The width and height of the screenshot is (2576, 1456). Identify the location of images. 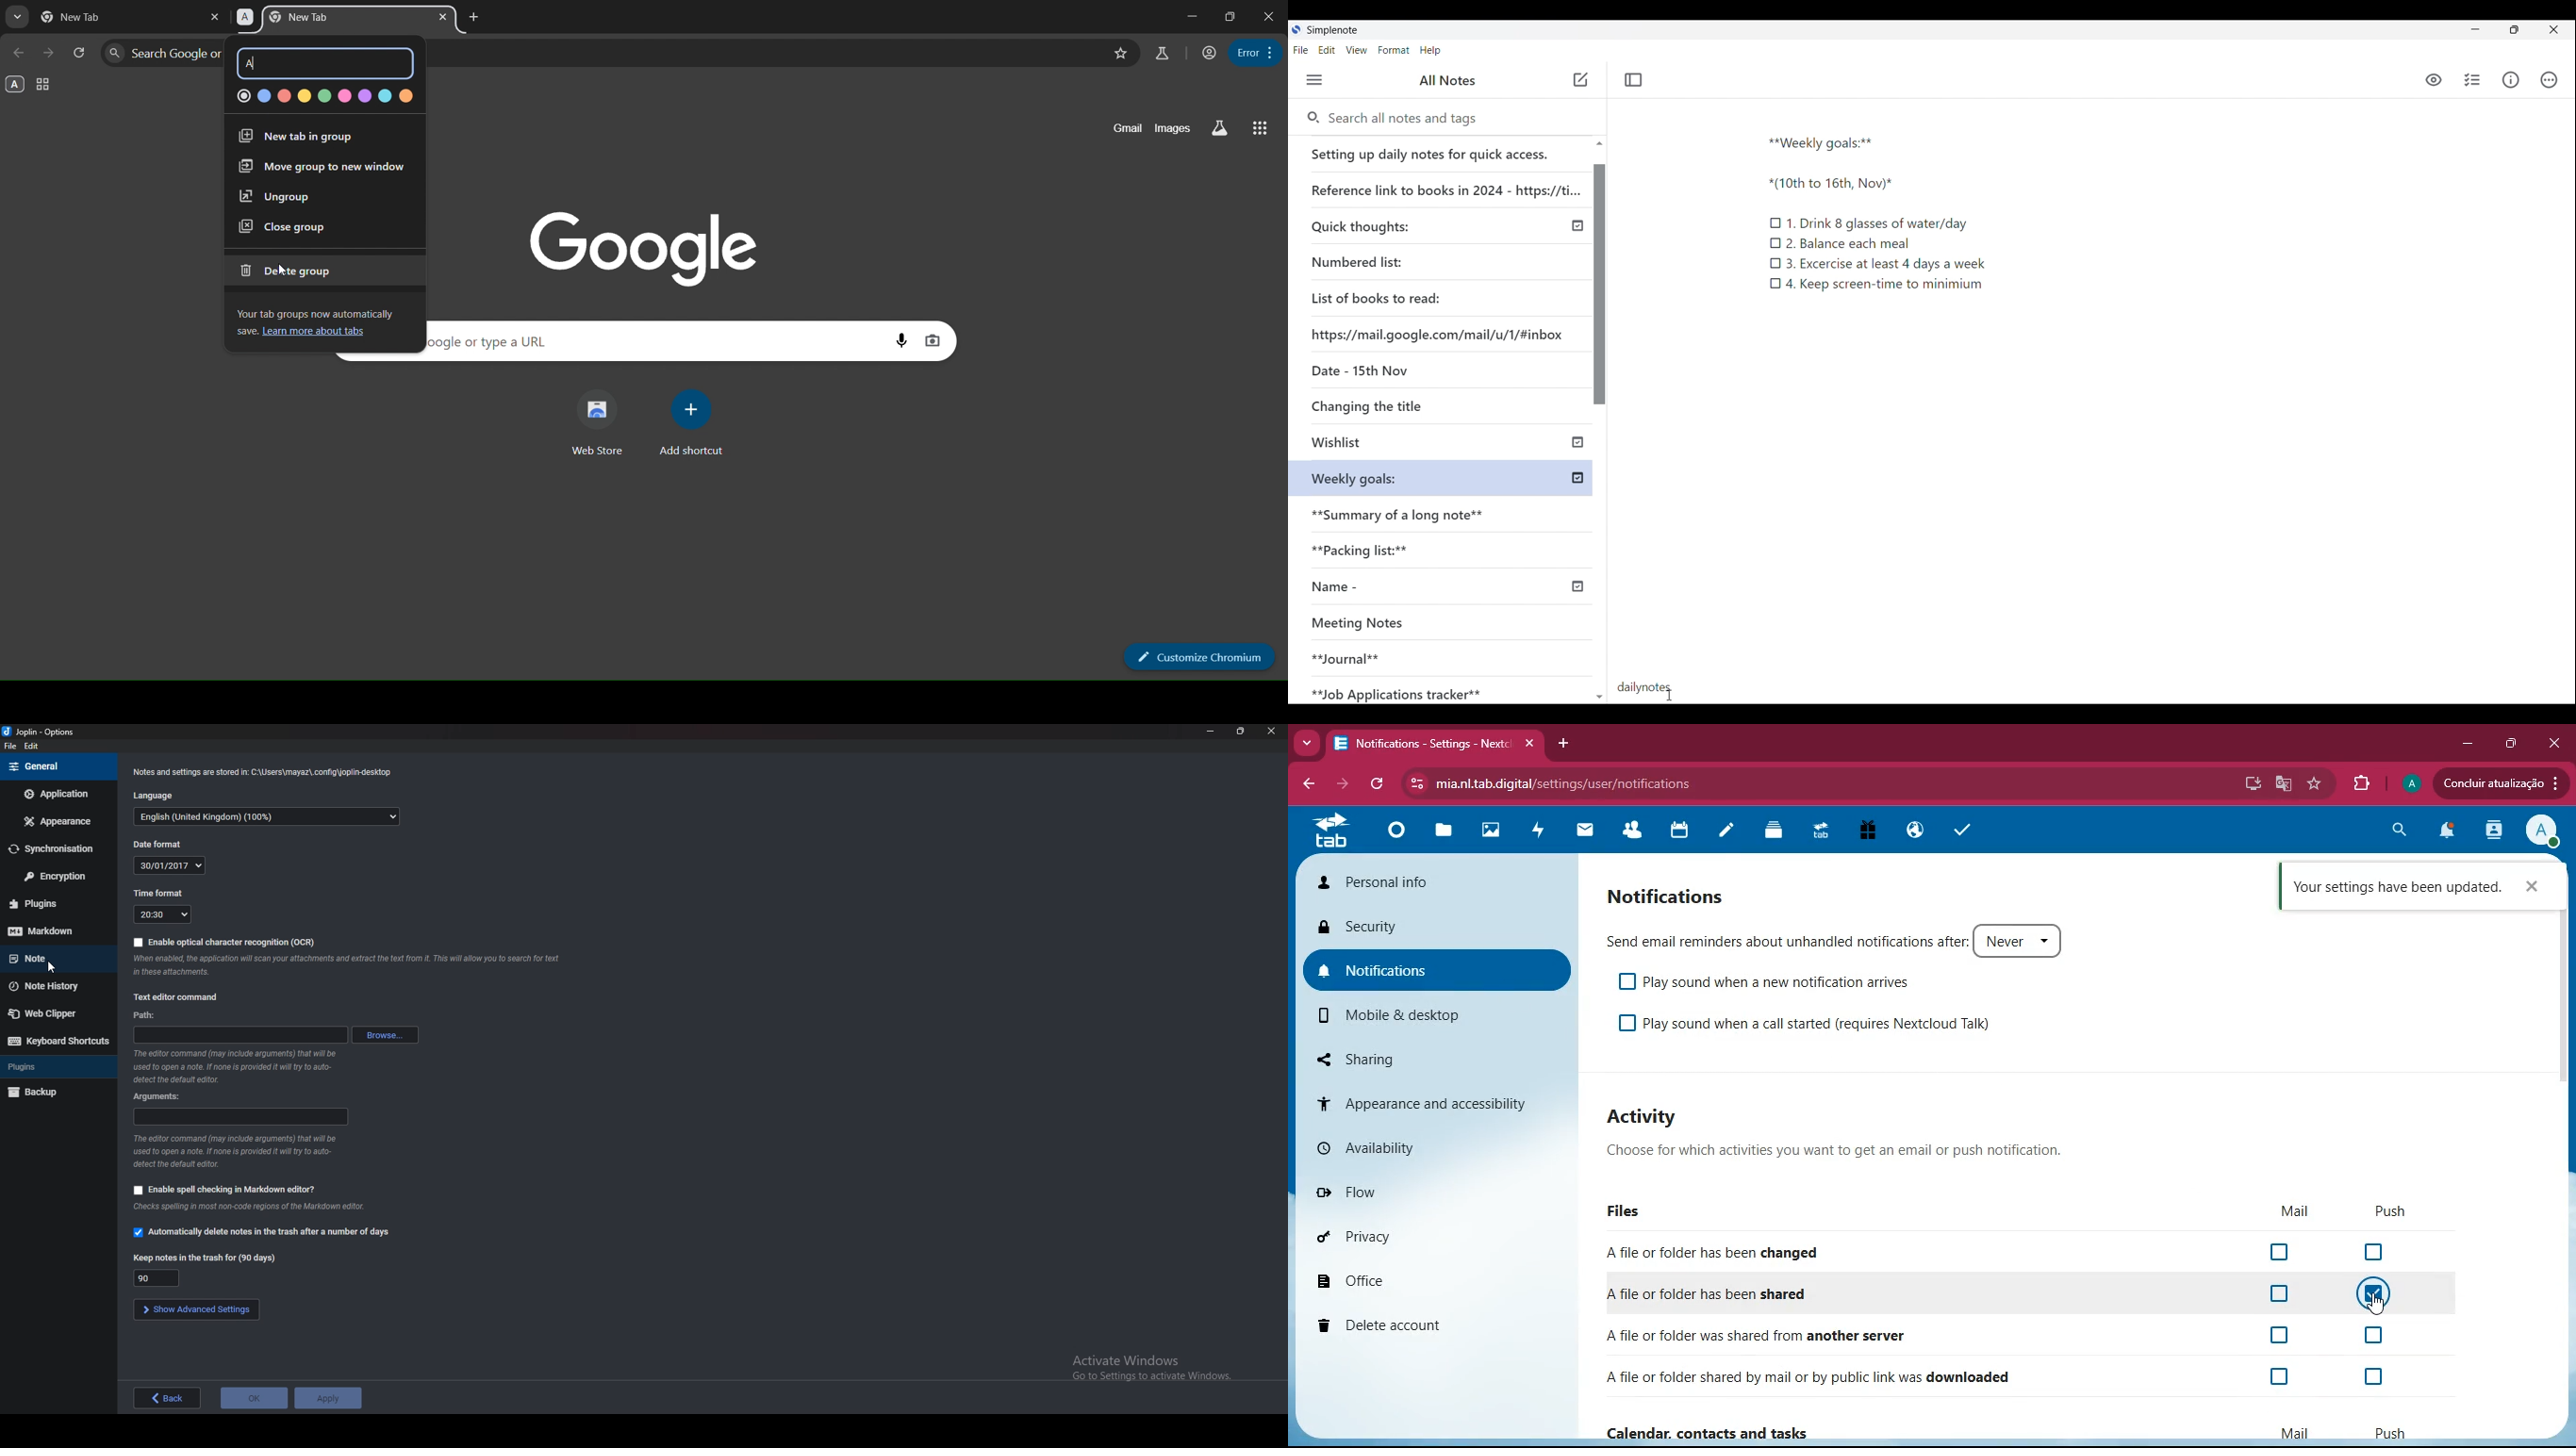
(1486, 832).